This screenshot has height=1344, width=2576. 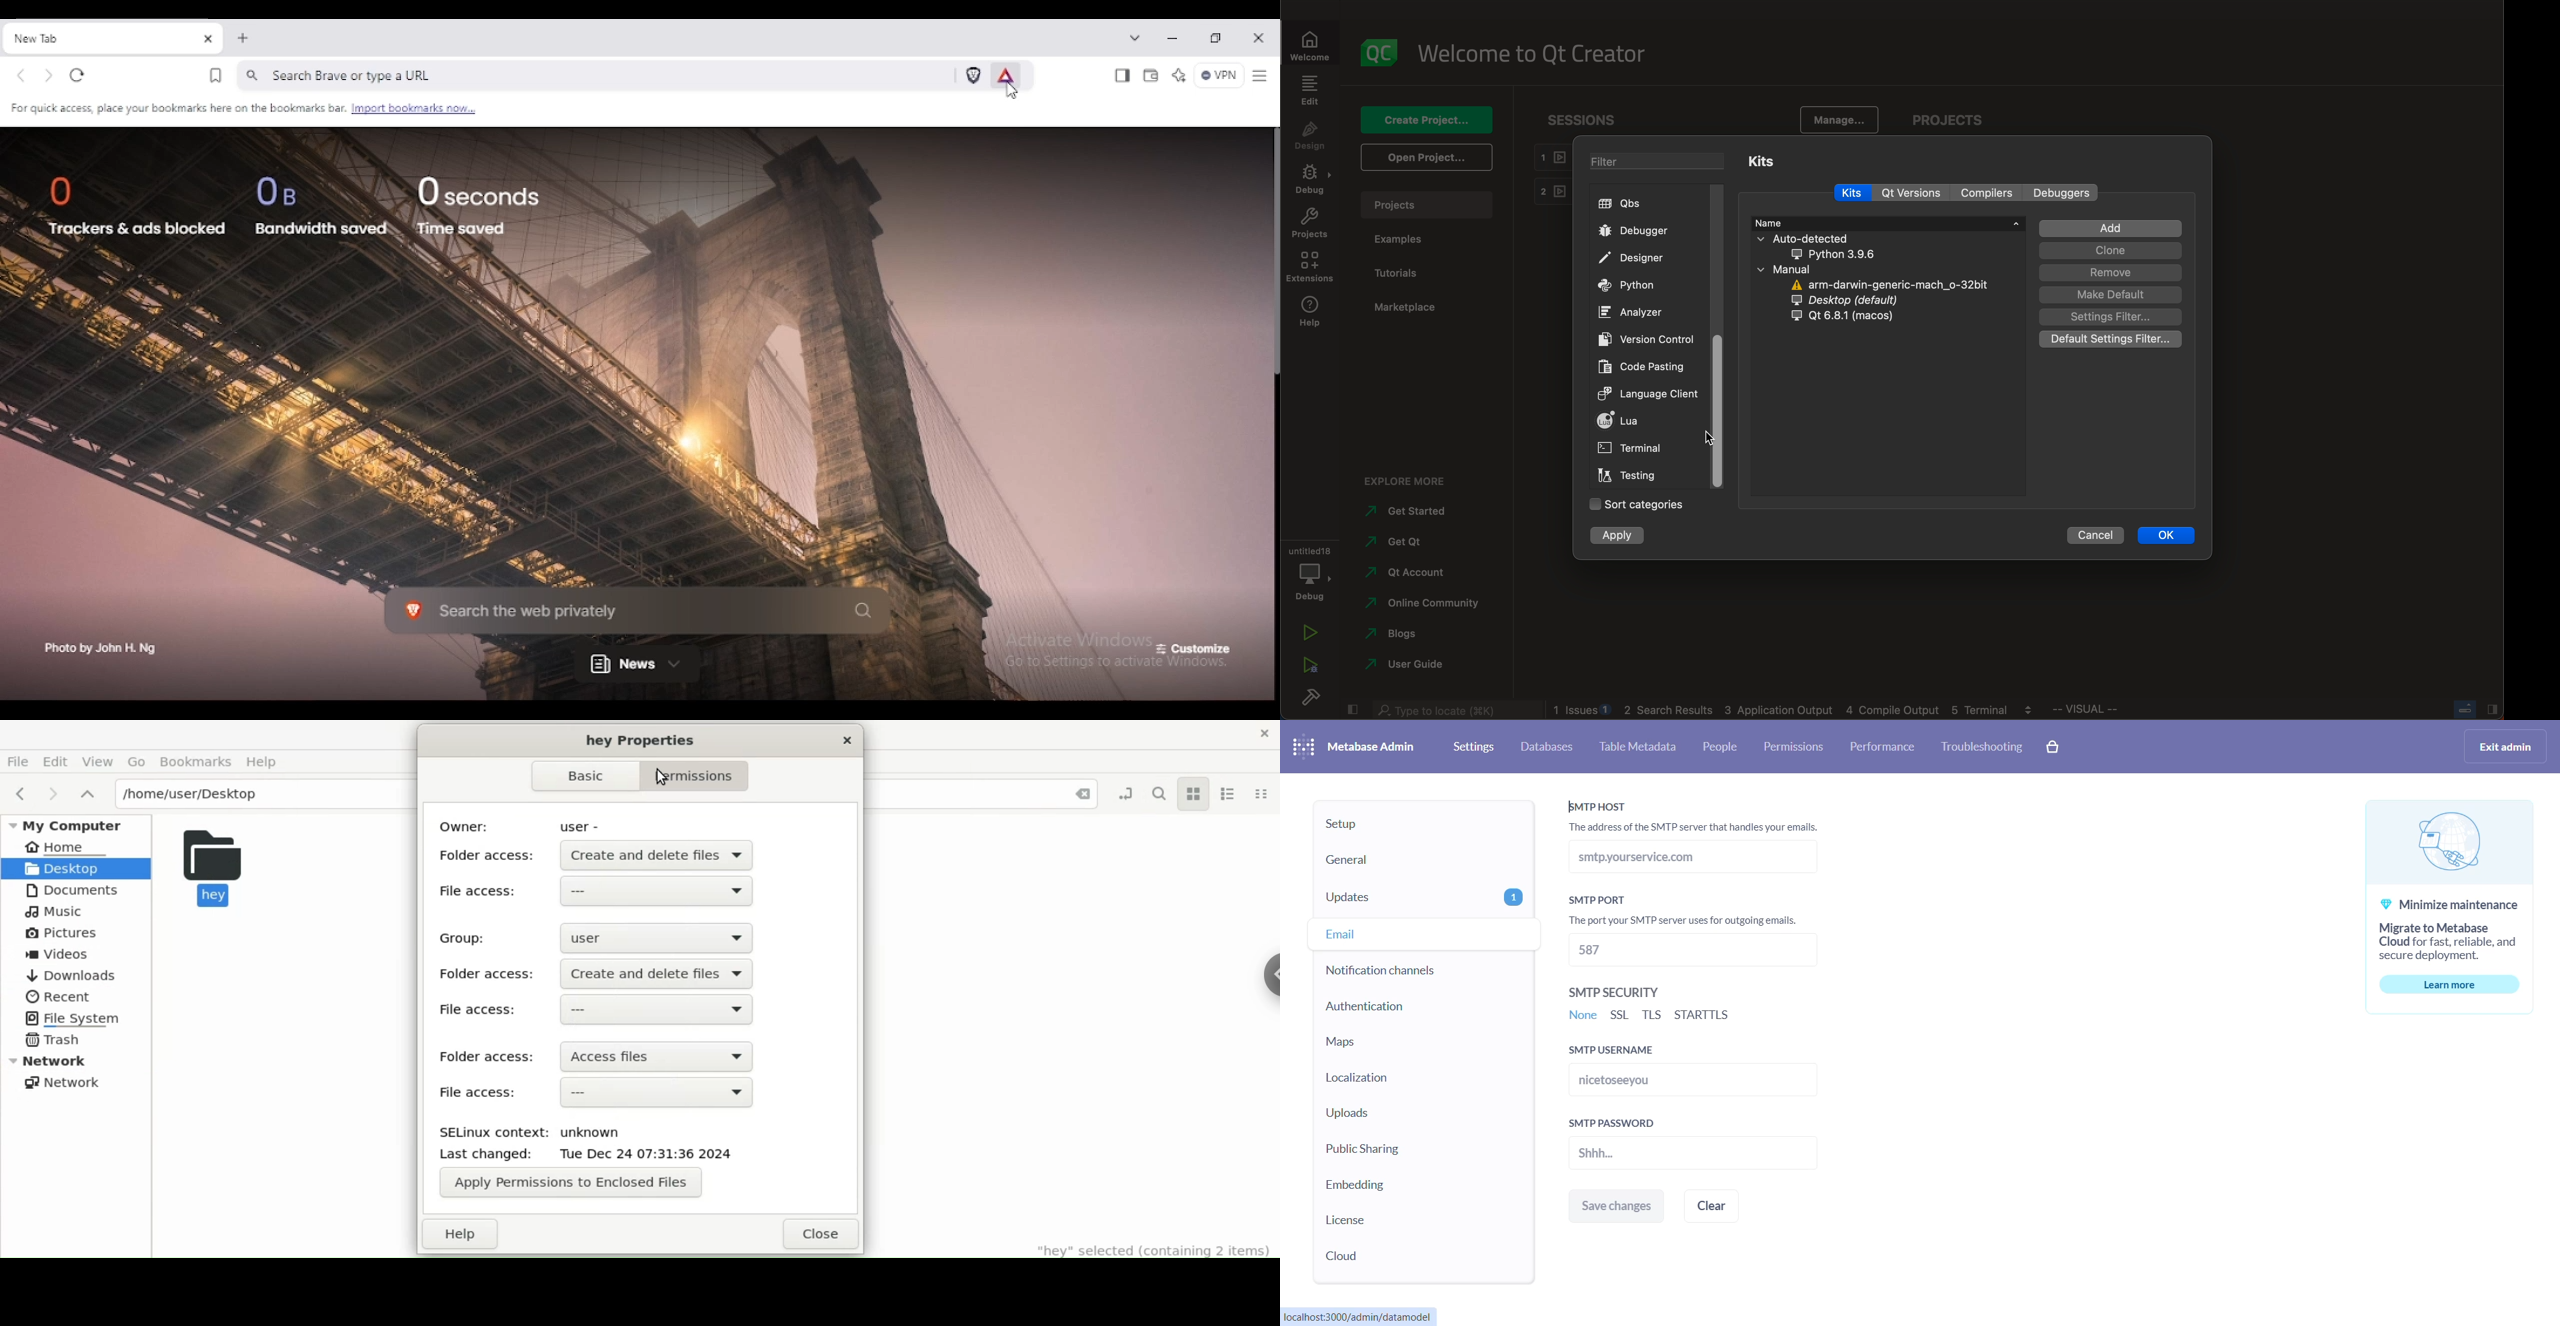 What do you see at coordinates (1313, 40) in the screenshot?
I see `welcomw` at bounding box center [1313, 40].